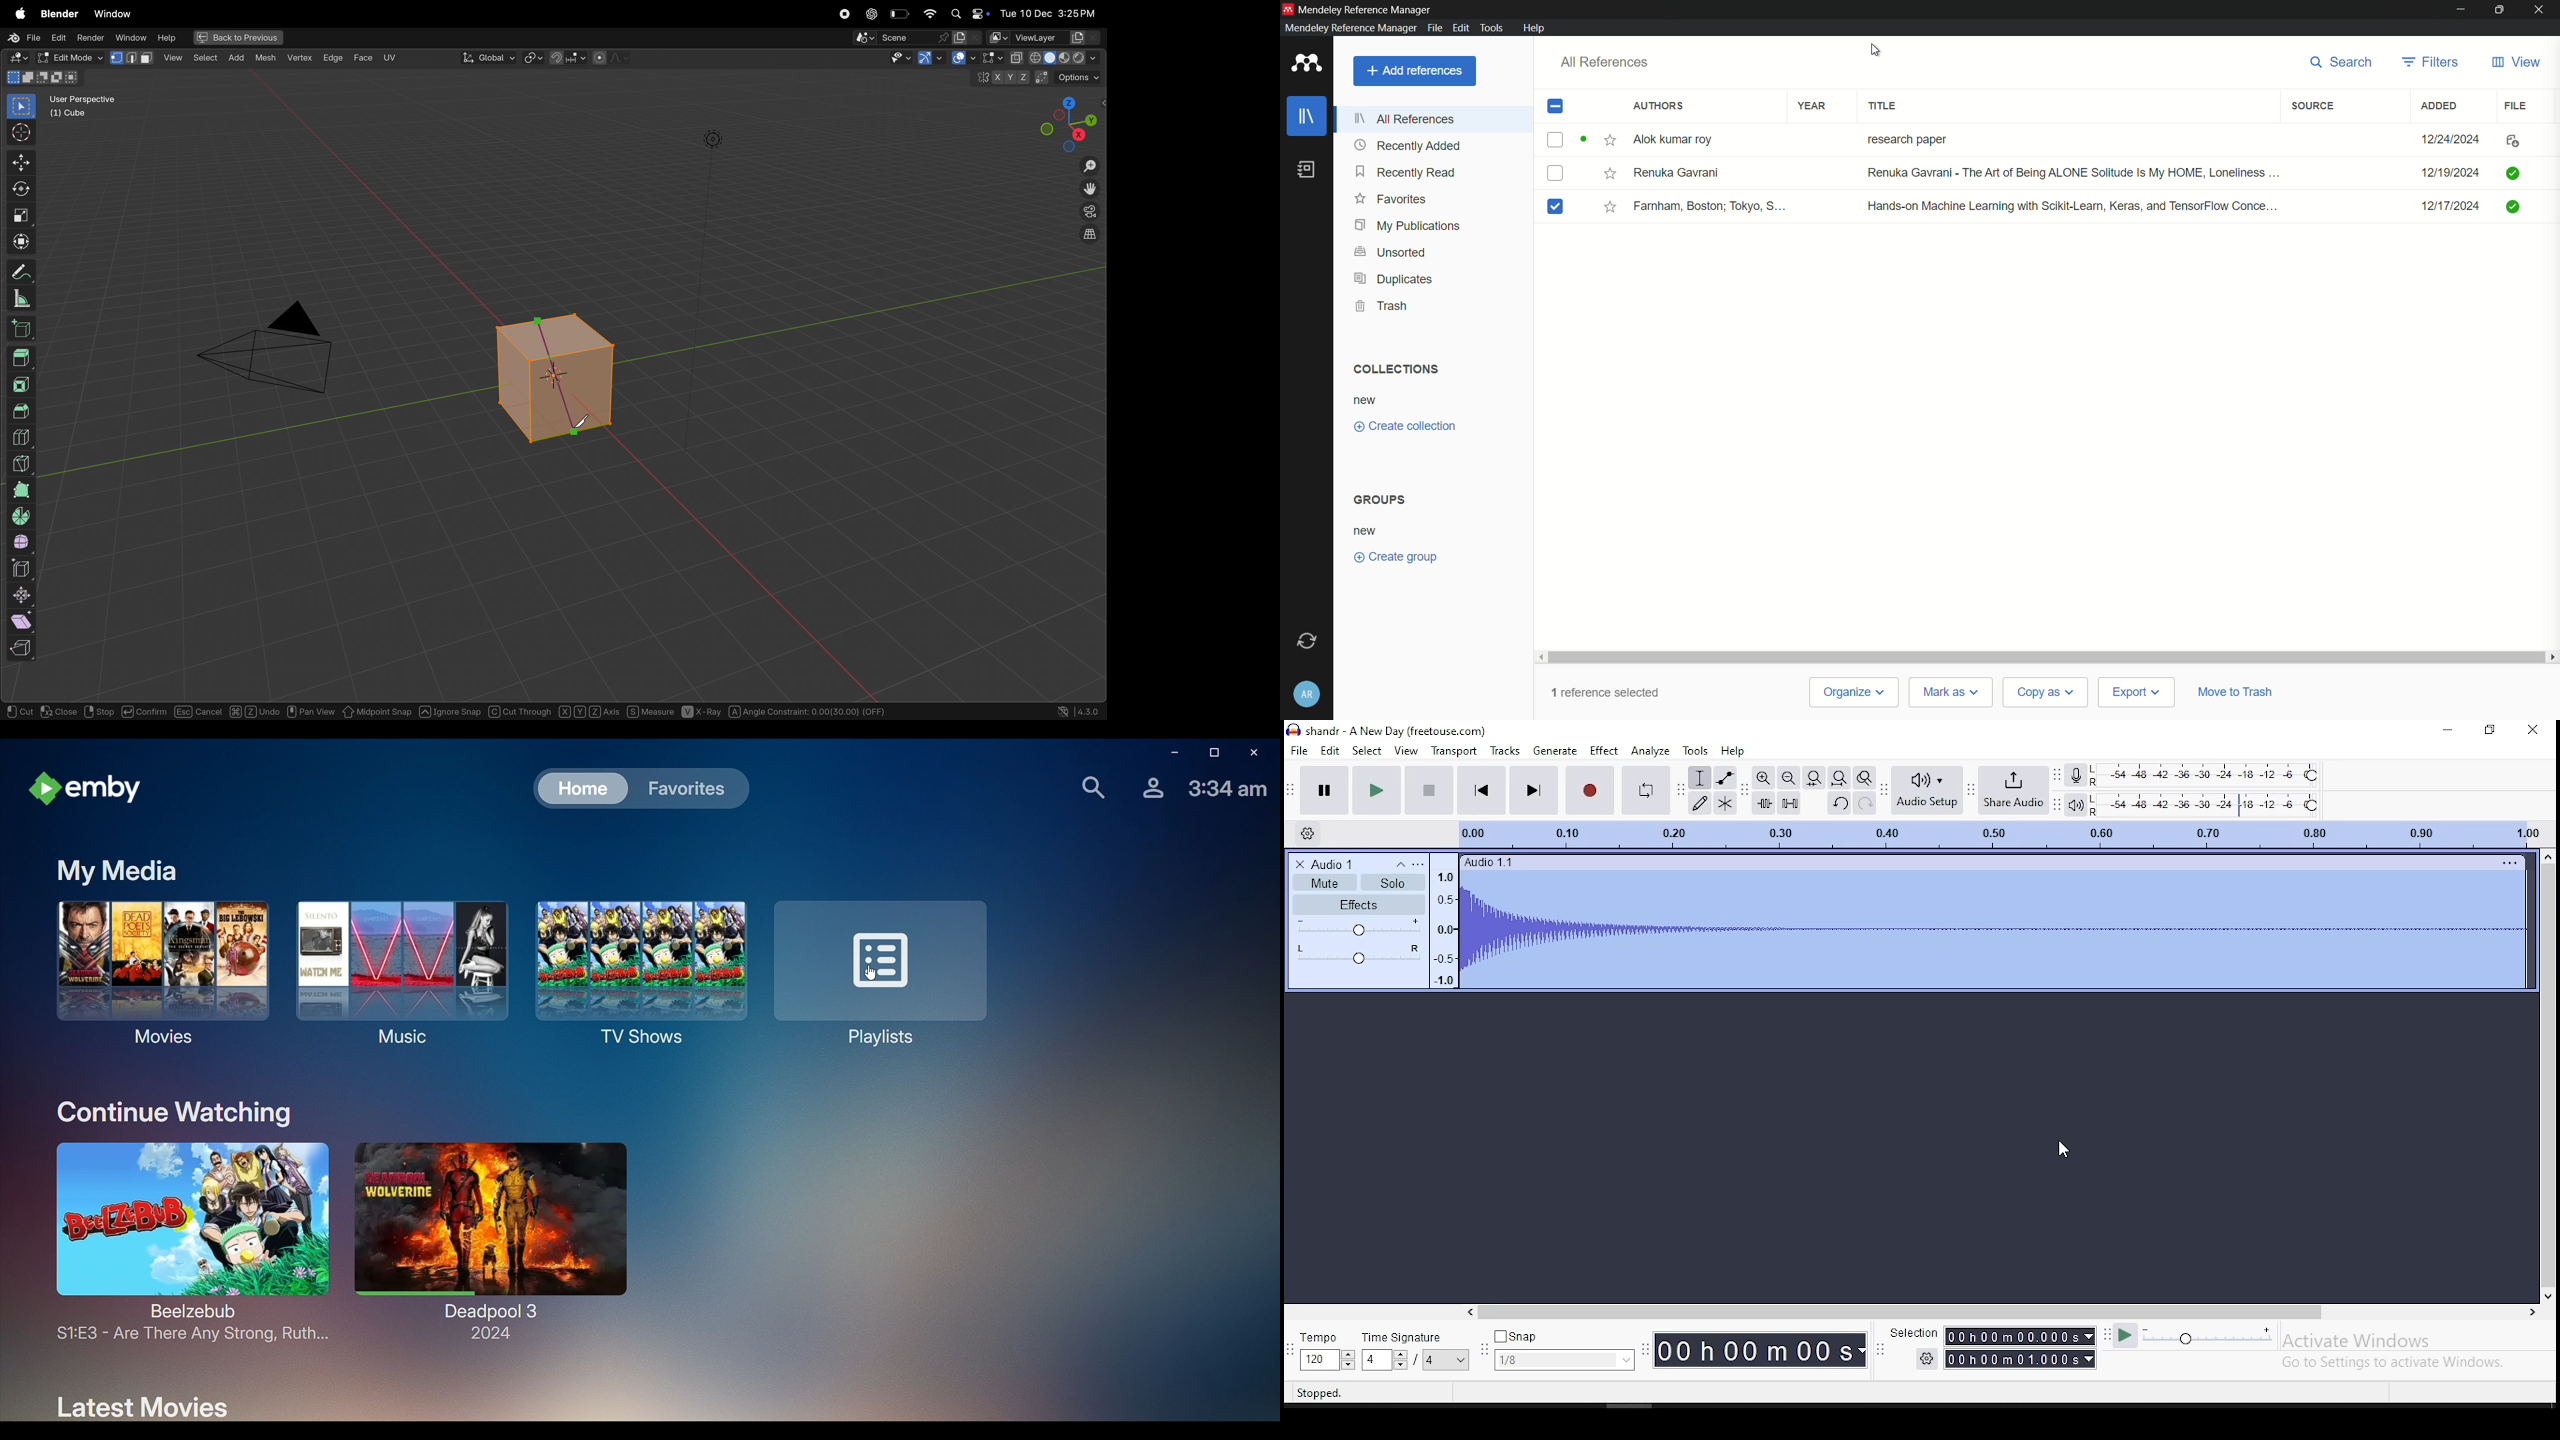 Image resolution: width=2576 pixels, height=1456 pixels. What do you see at coordinates (2449, 174) in the screenshot?
I see `12/19/2024` at bounding box center [2449, 174].